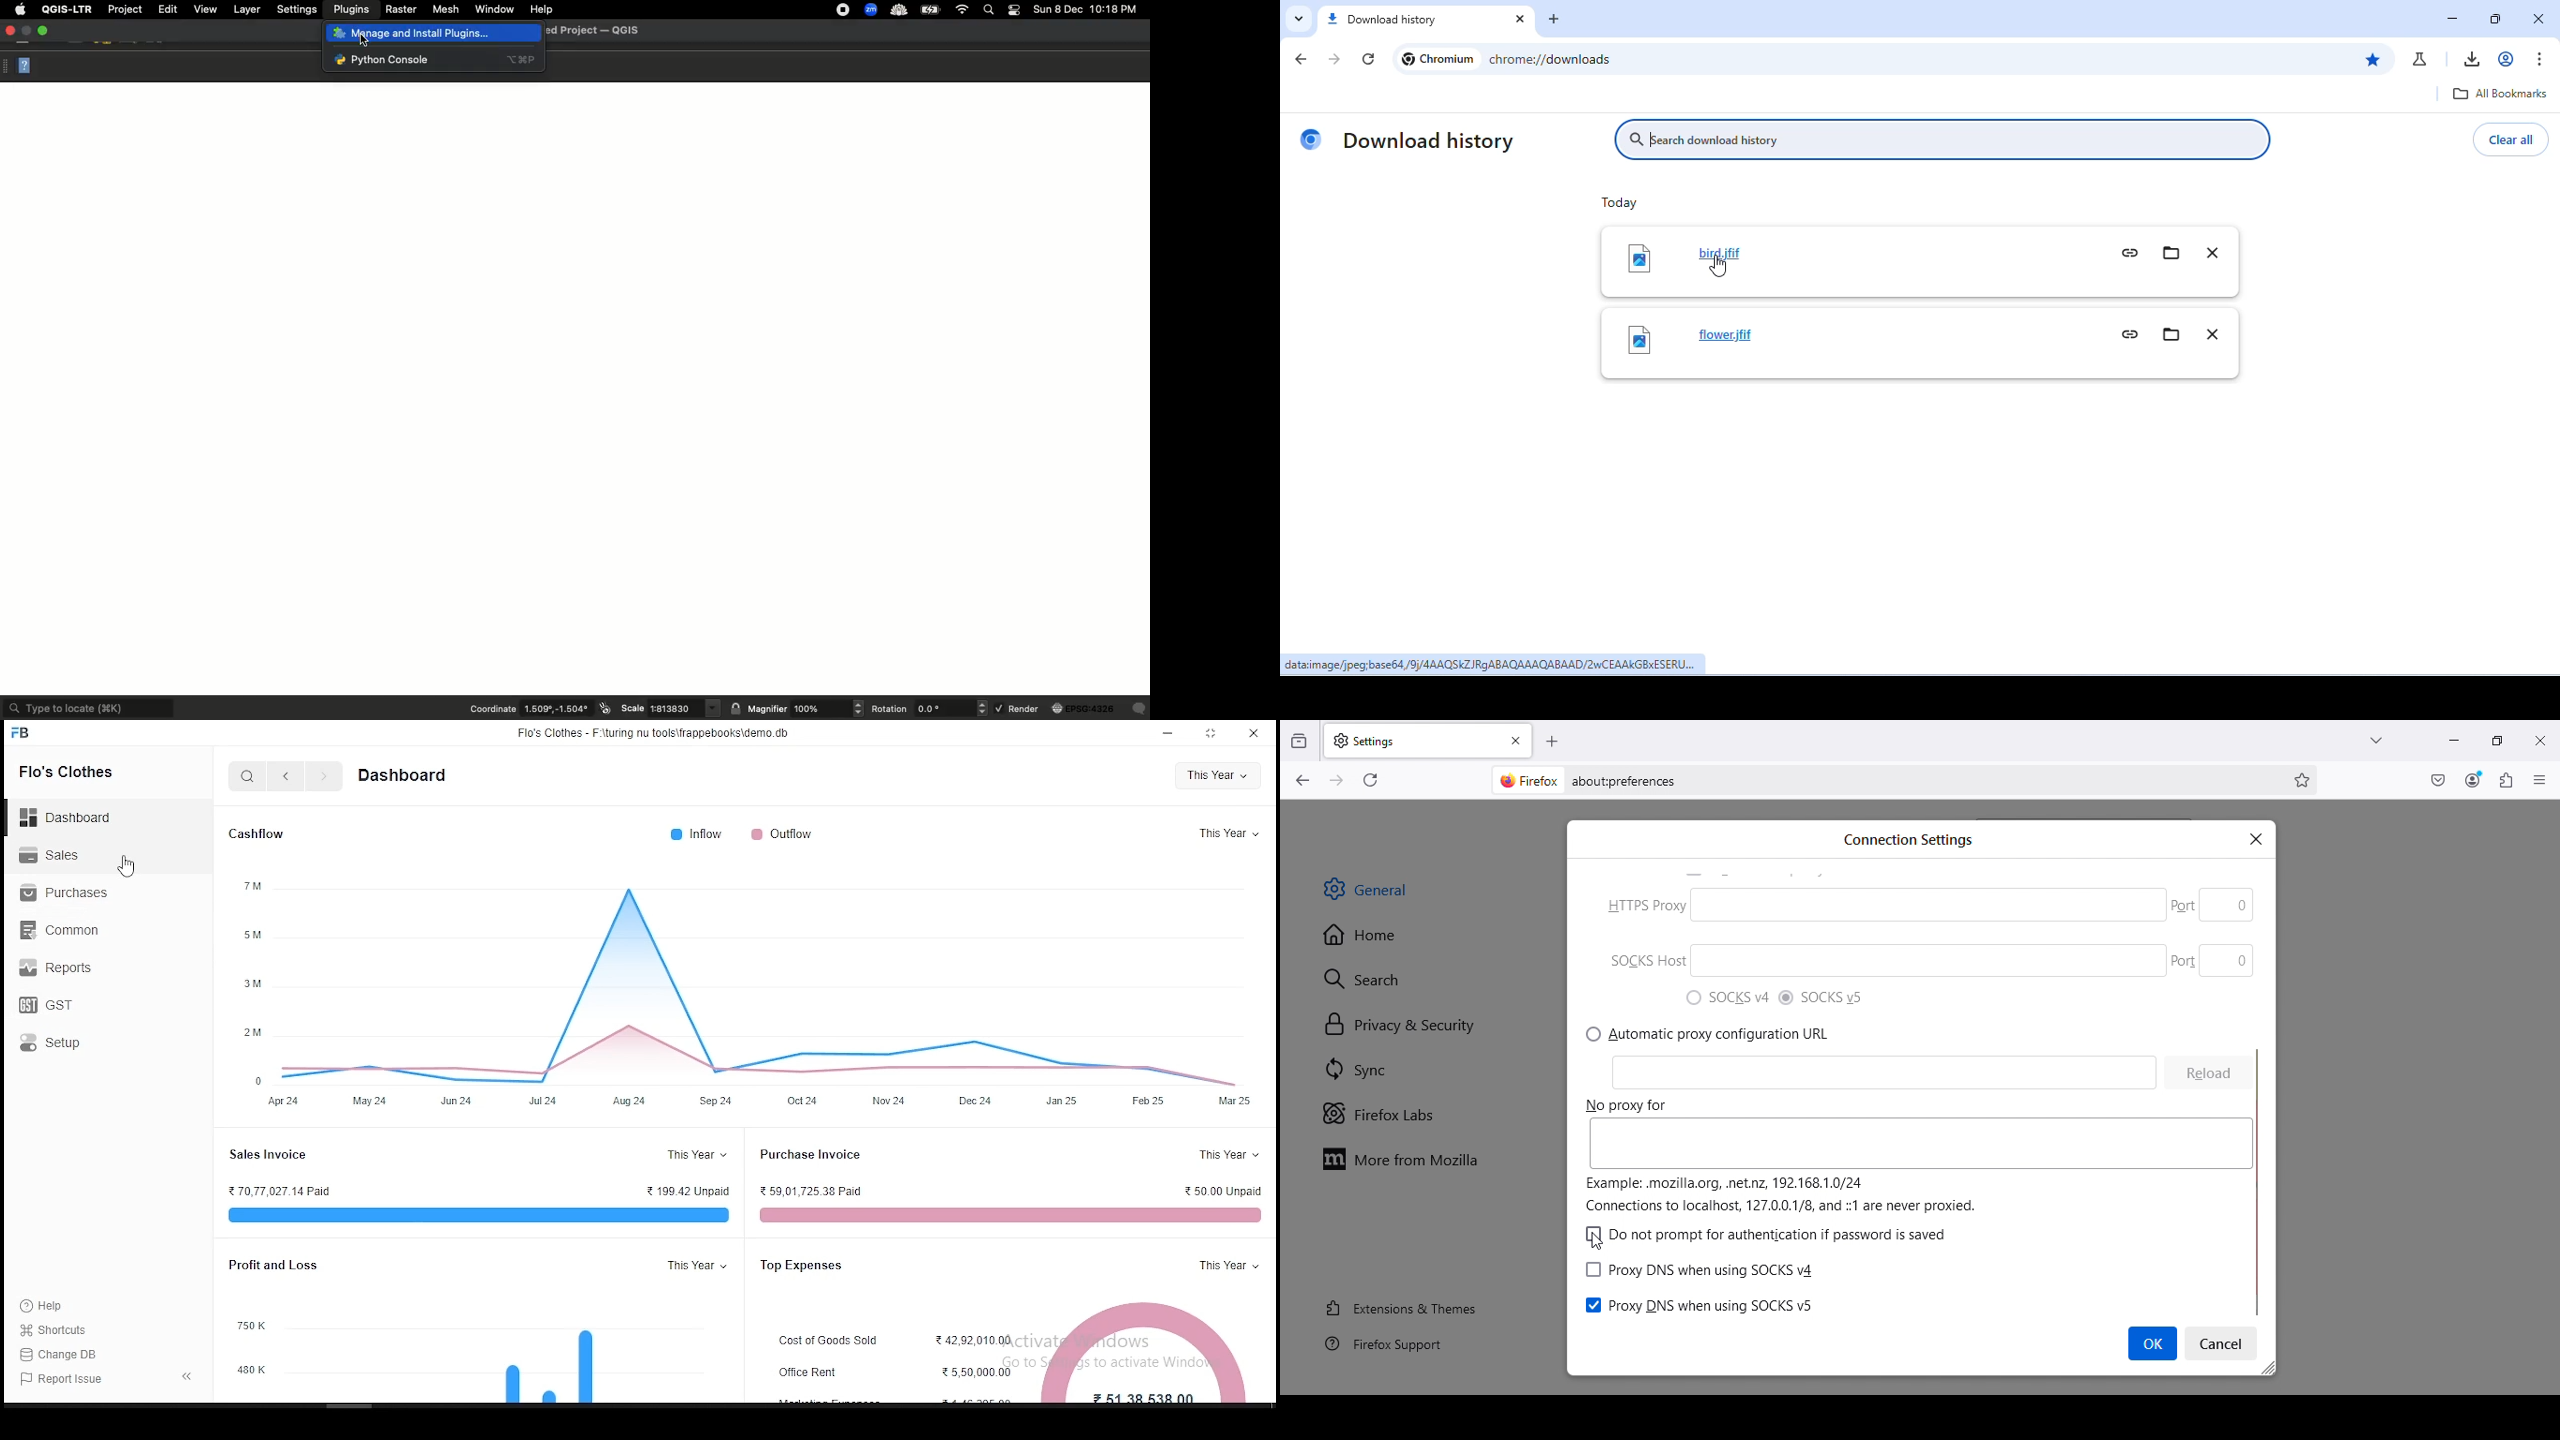 Image resolution: width=2576 pixels, height=1456 pixels. I want to click on graph, so click(549, 1365).